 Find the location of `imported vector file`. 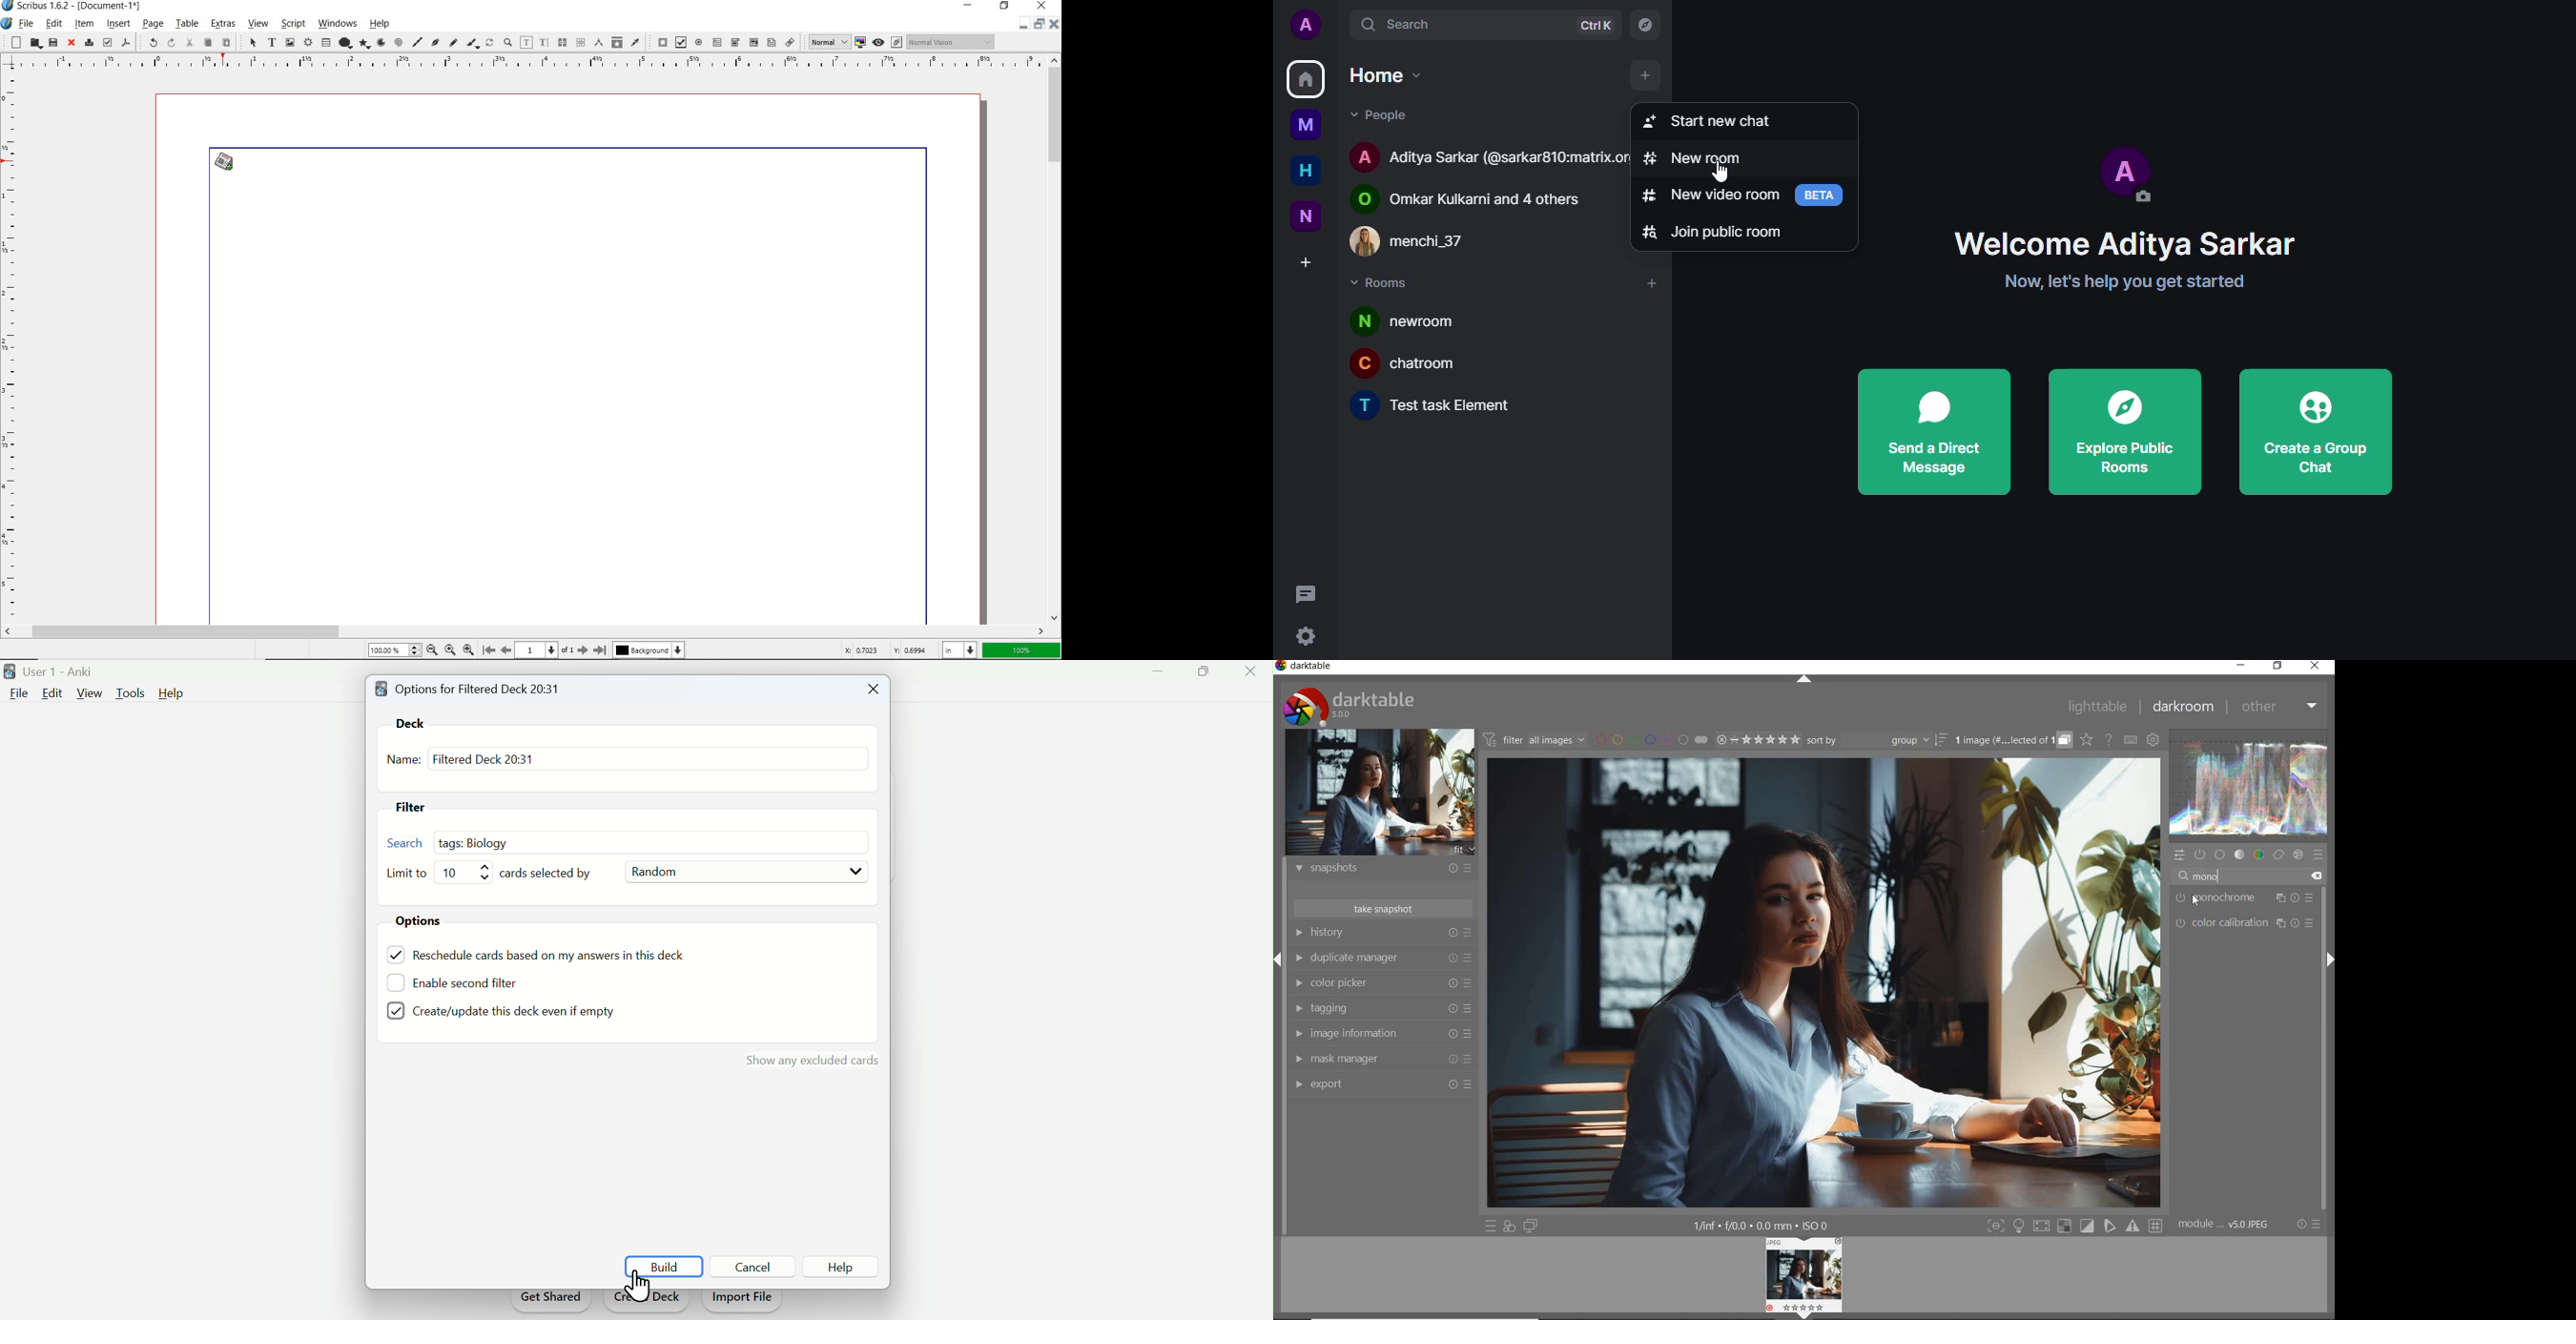

imported vector file is located at coordinates (228, 162).